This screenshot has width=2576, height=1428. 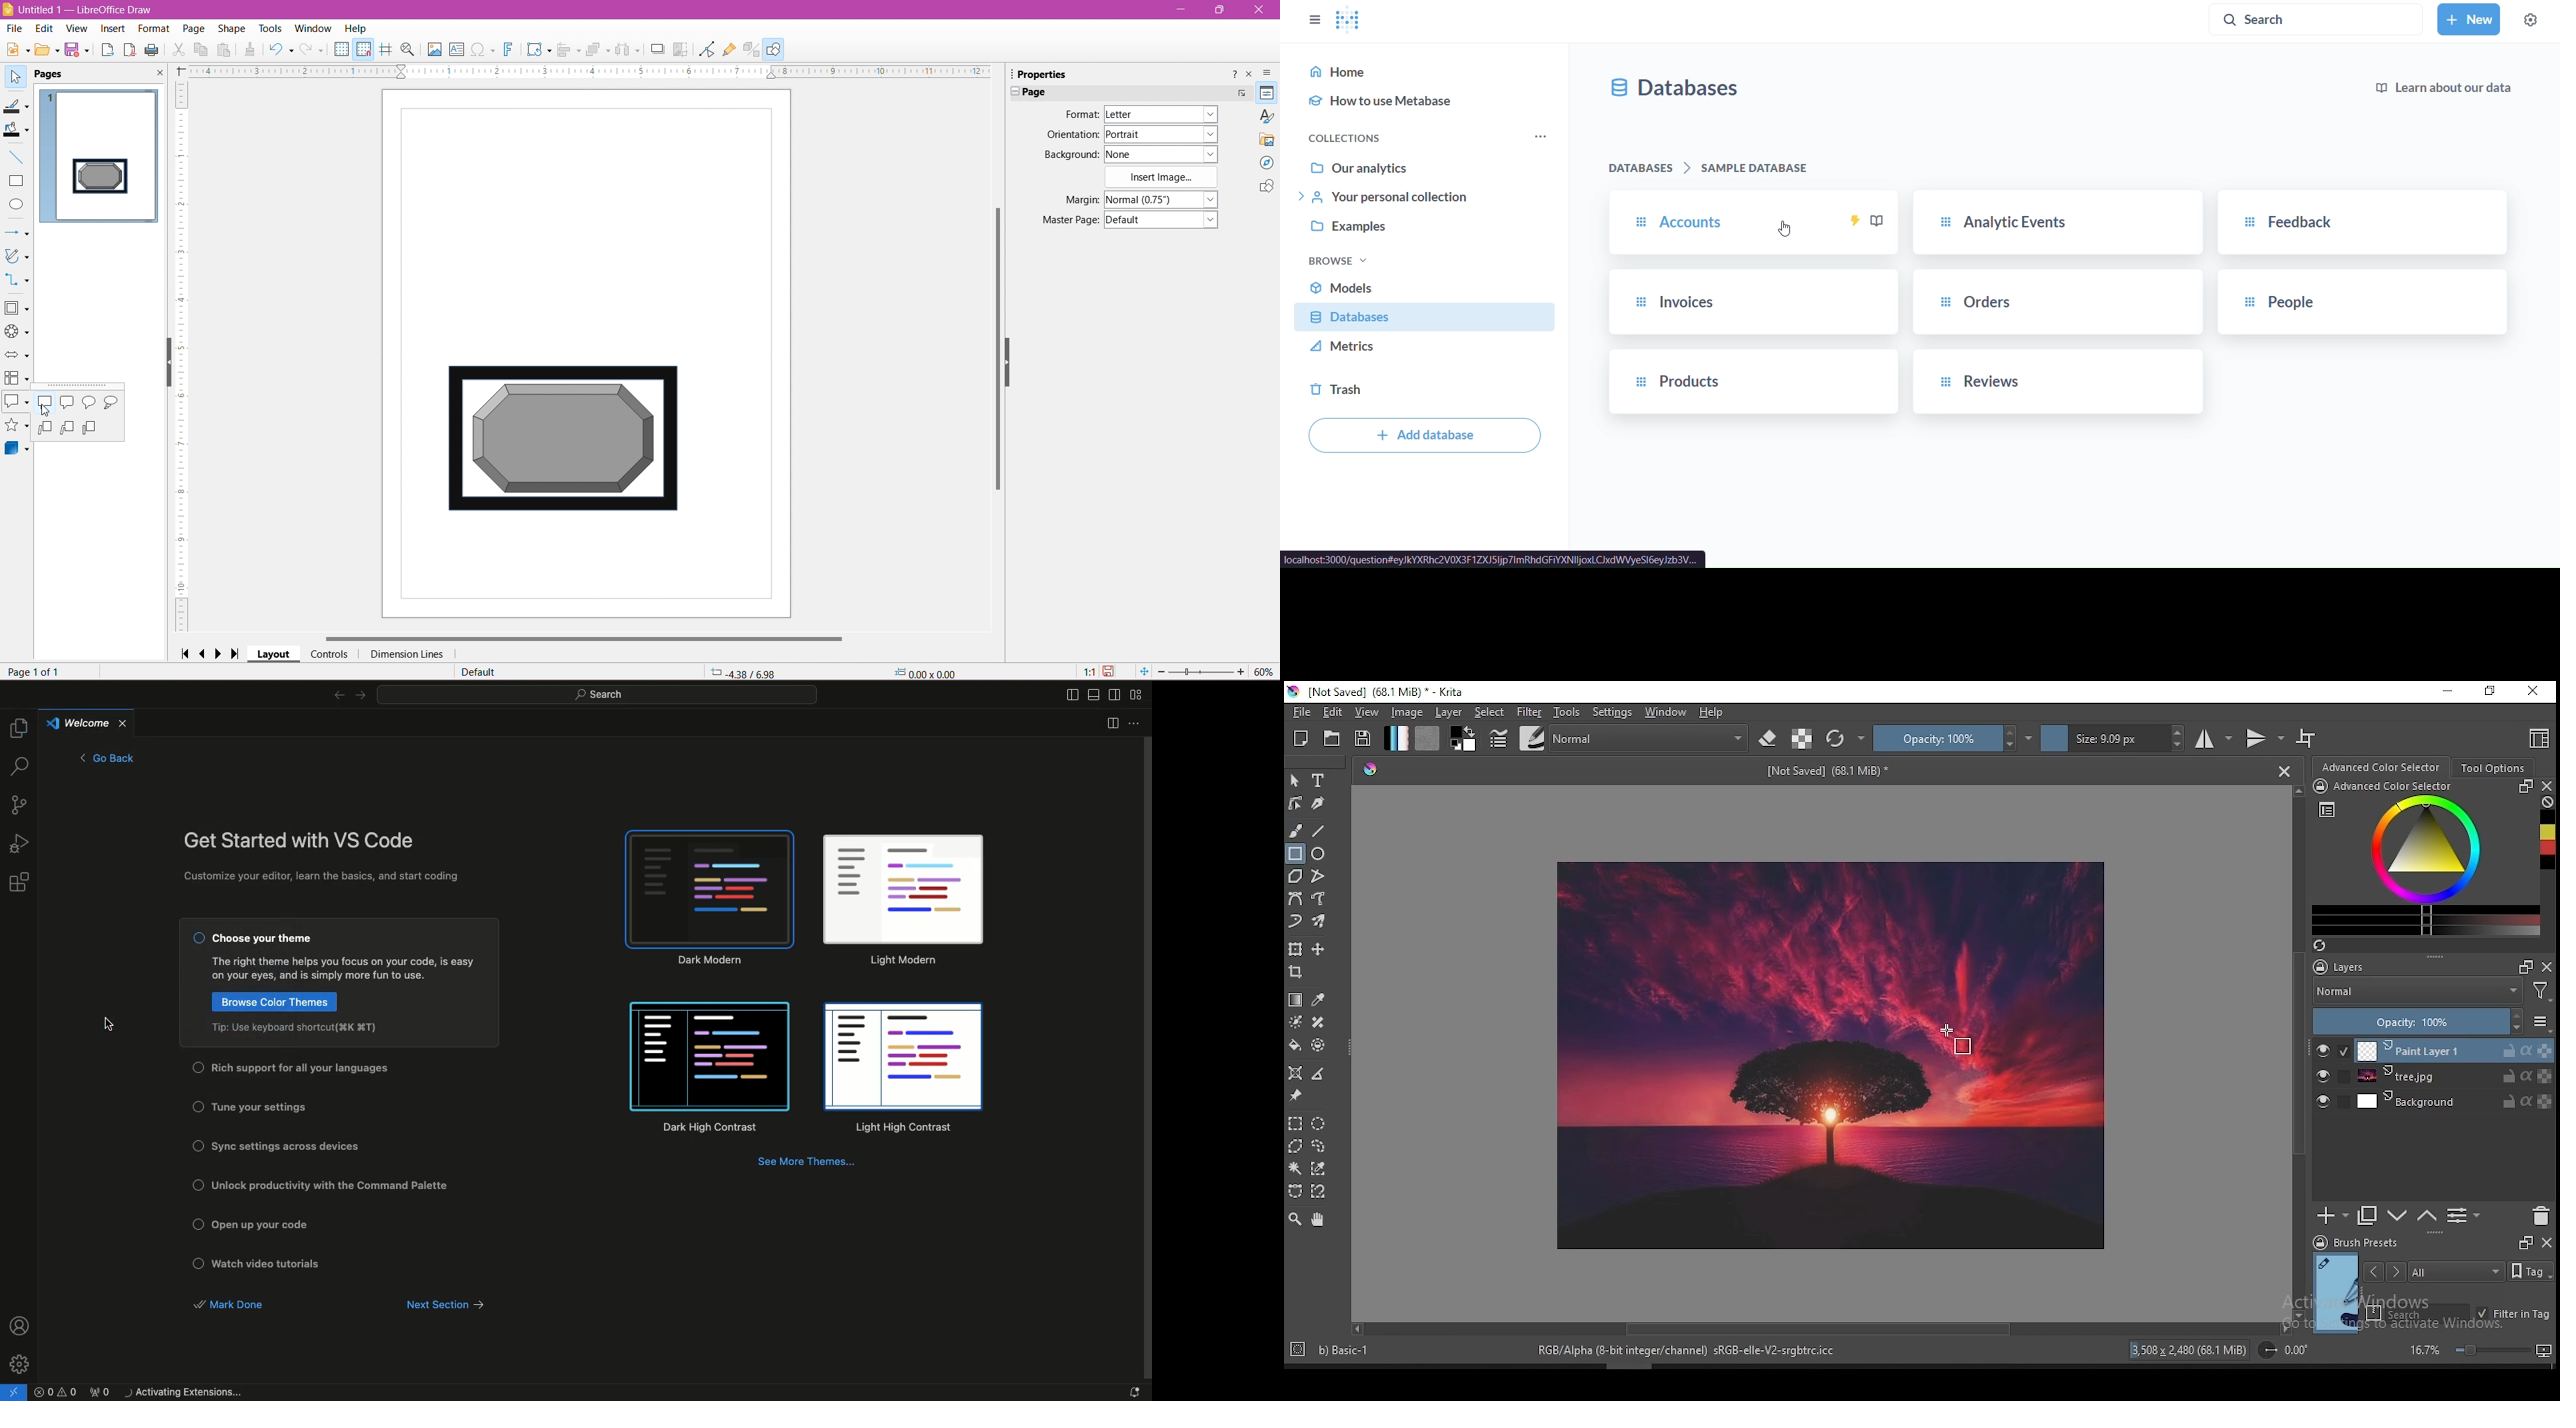 What do you see at coordinates (1164, 220) in the screenshot?
I see `Select master page` at bounding box center [1164, 220].